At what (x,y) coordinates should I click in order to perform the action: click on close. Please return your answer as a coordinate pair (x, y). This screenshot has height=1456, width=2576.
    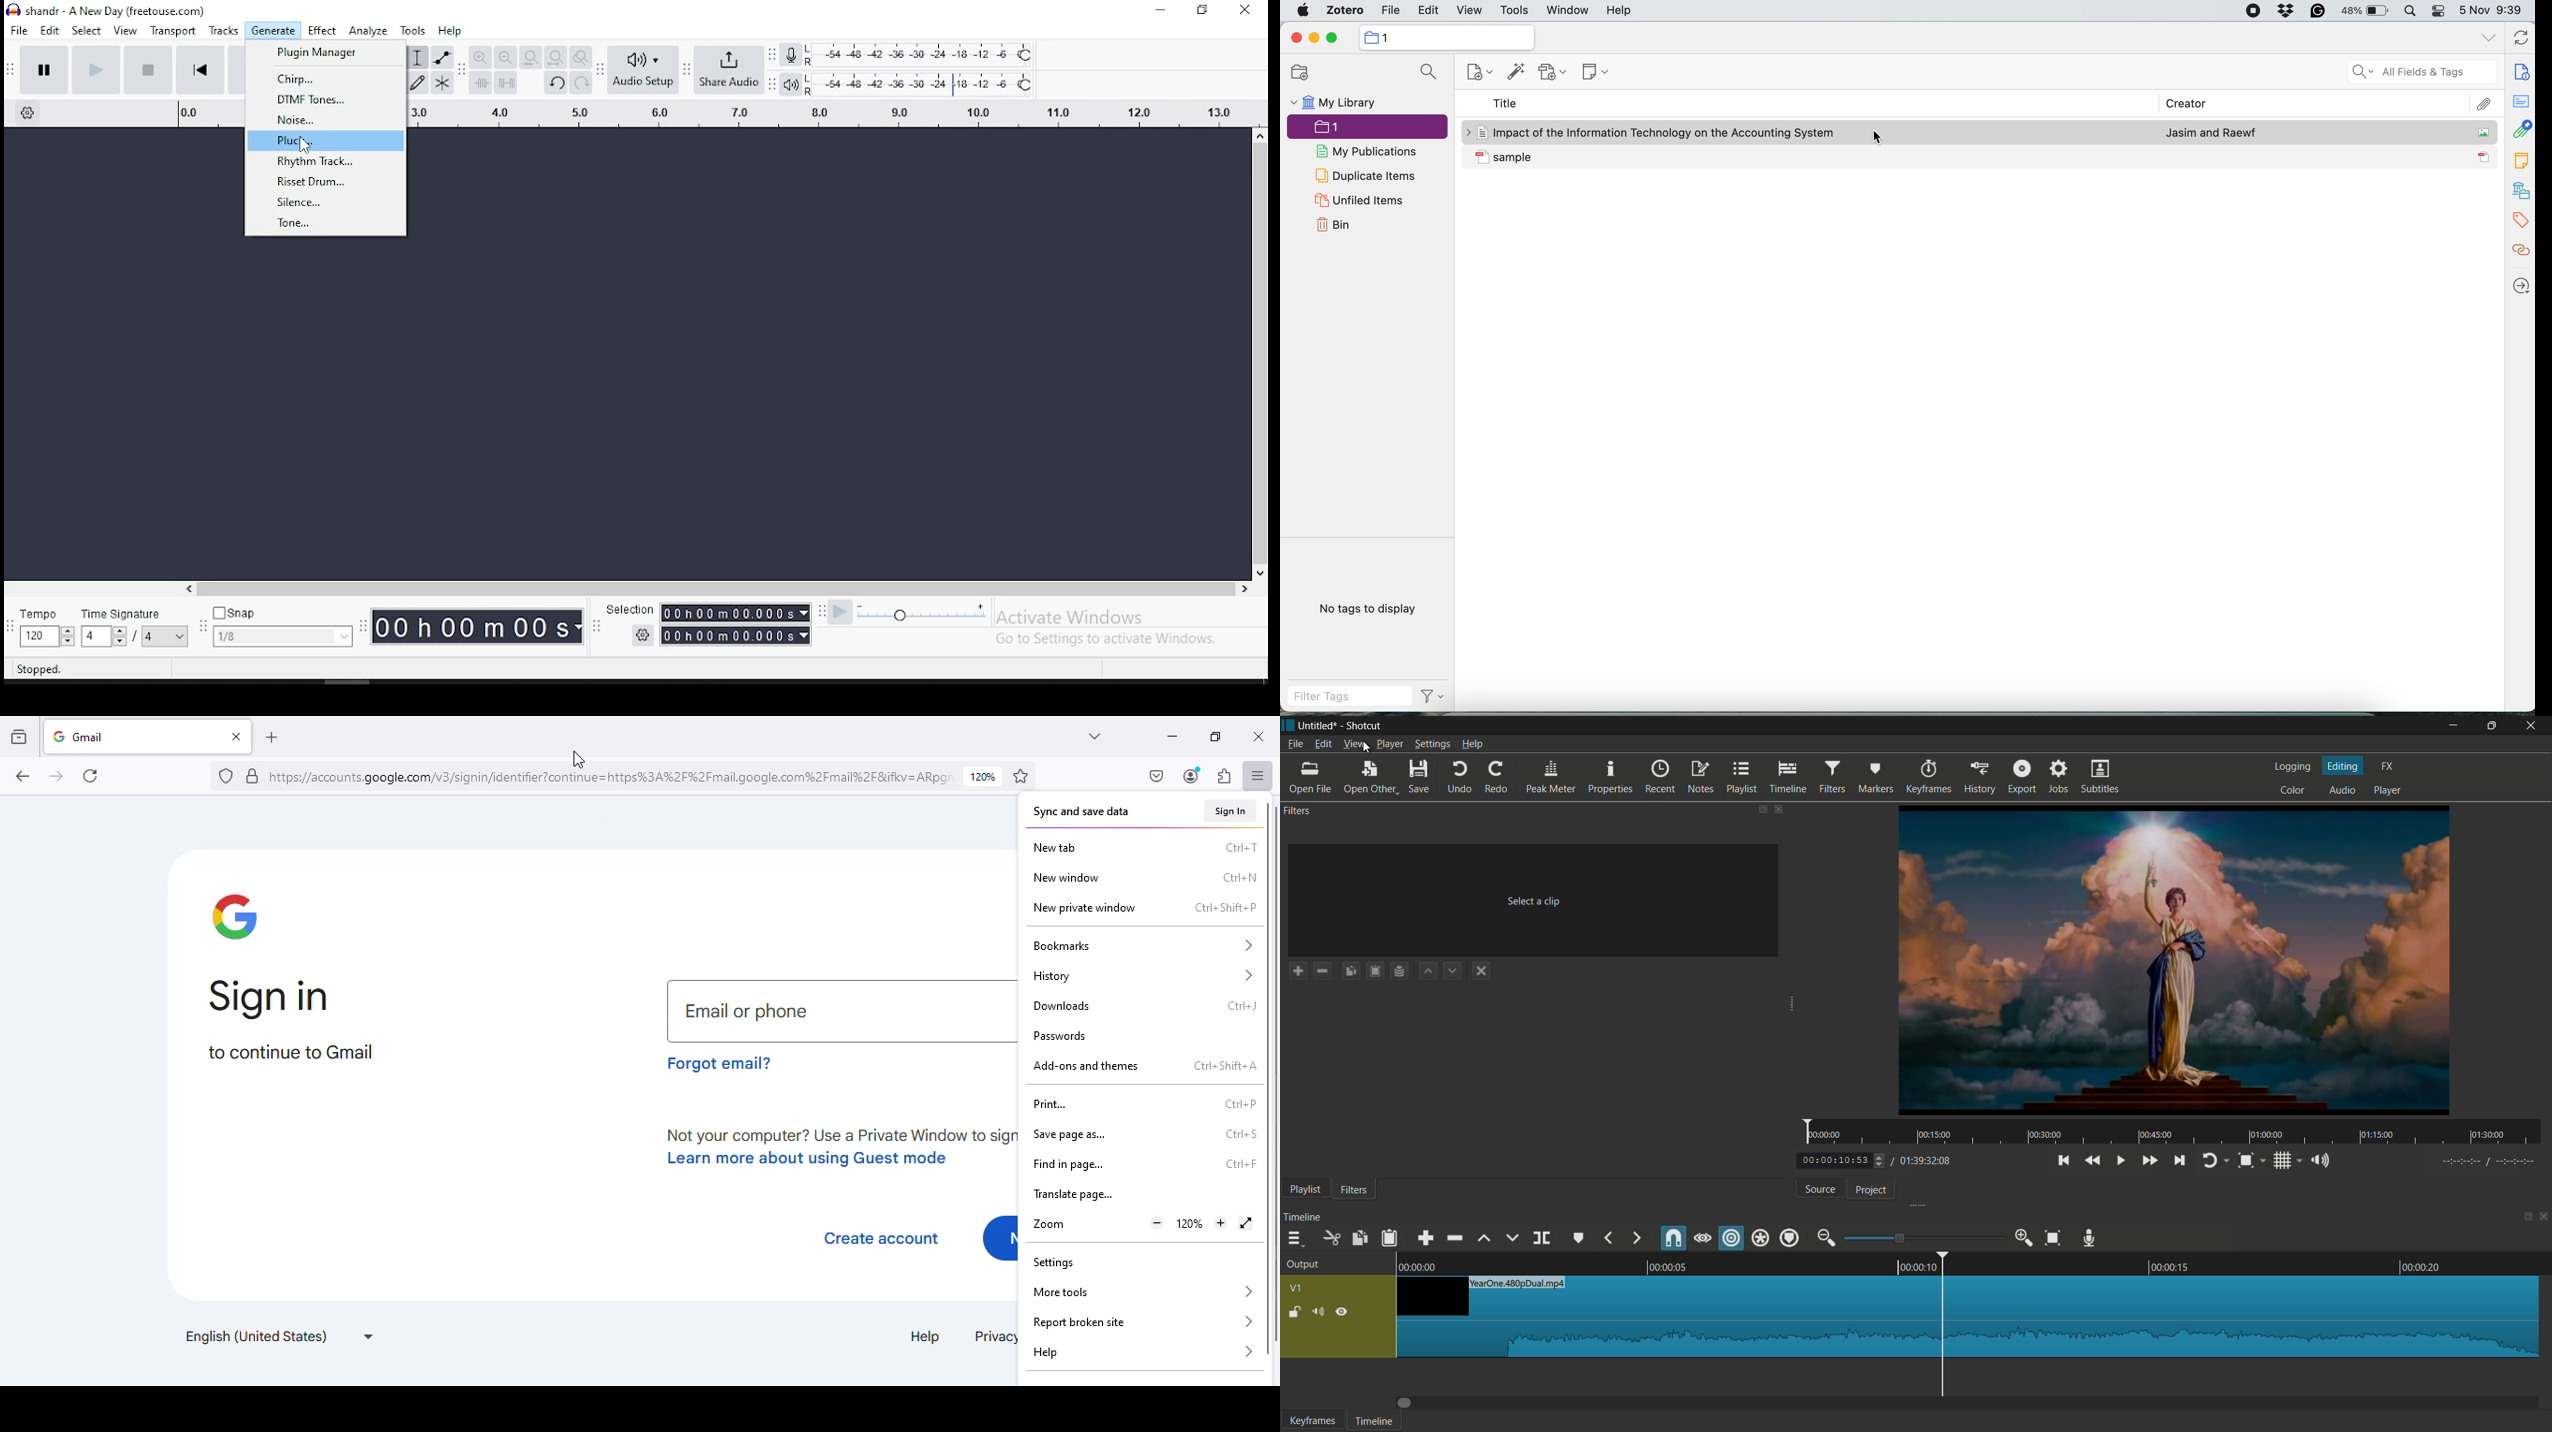
    Looking at the image, I should click on (1258, 738).